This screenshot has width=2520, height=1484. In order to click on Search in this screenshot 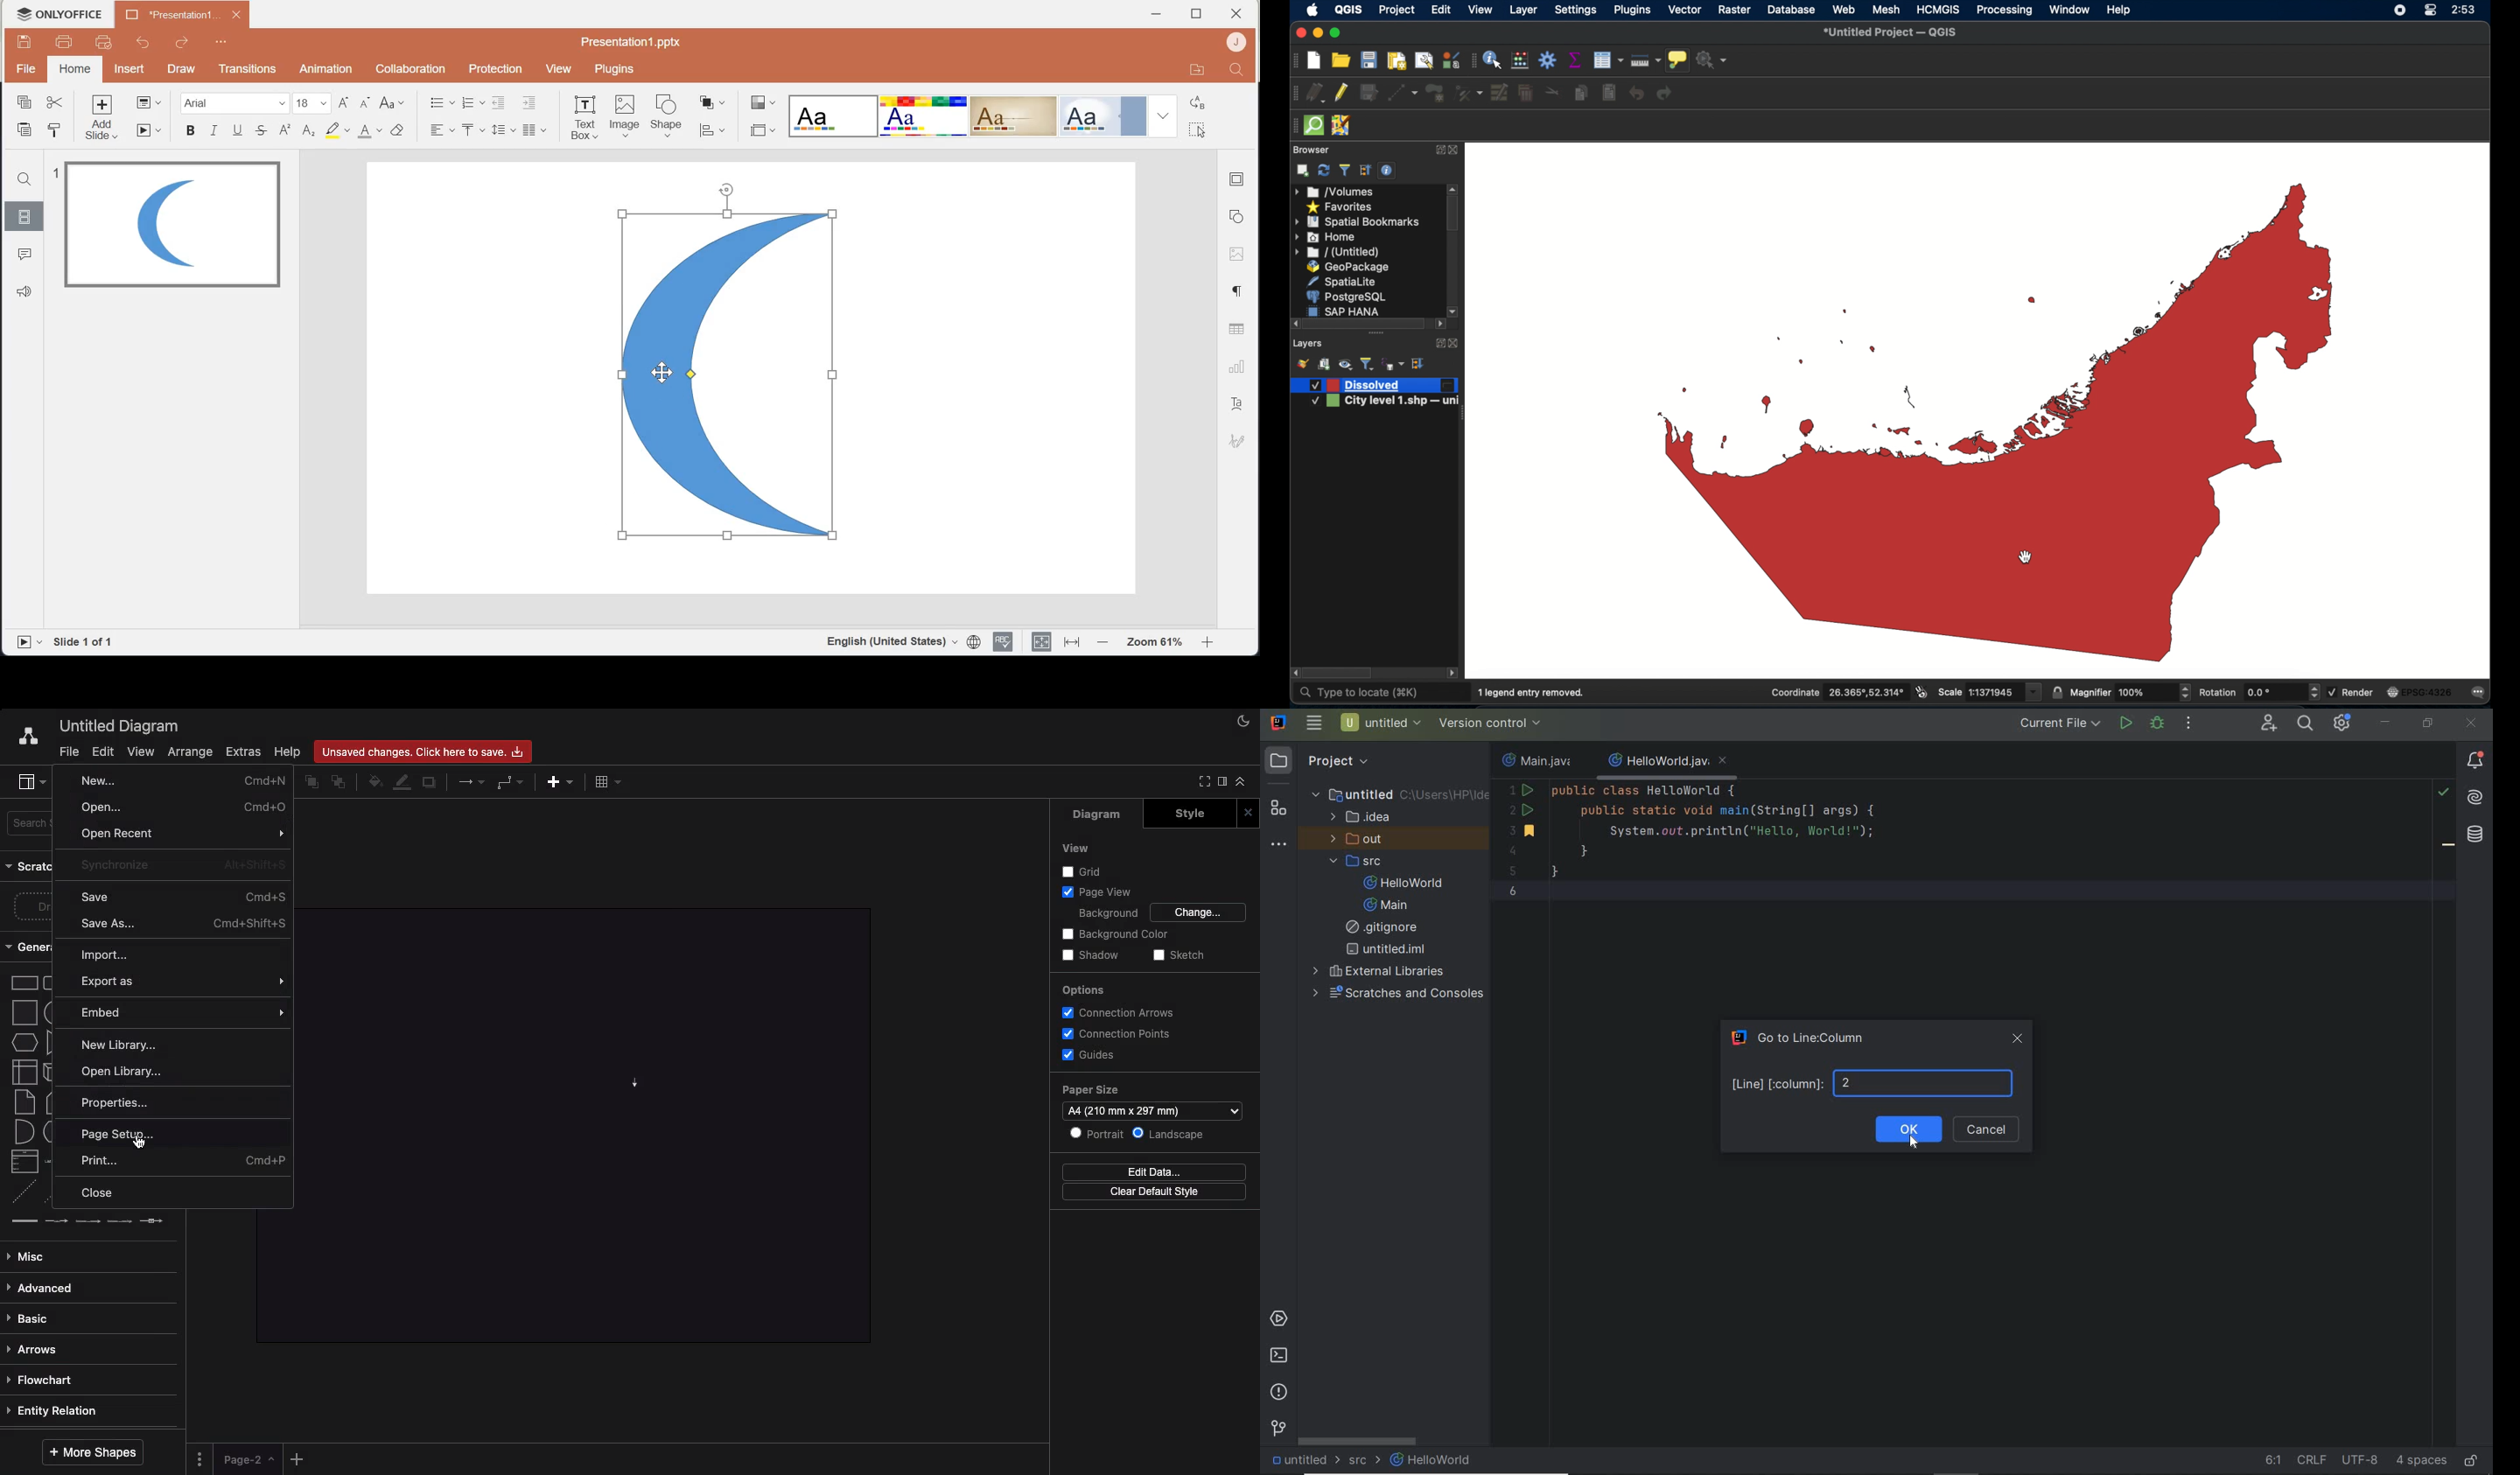, I will do `click(1236, 70)`.